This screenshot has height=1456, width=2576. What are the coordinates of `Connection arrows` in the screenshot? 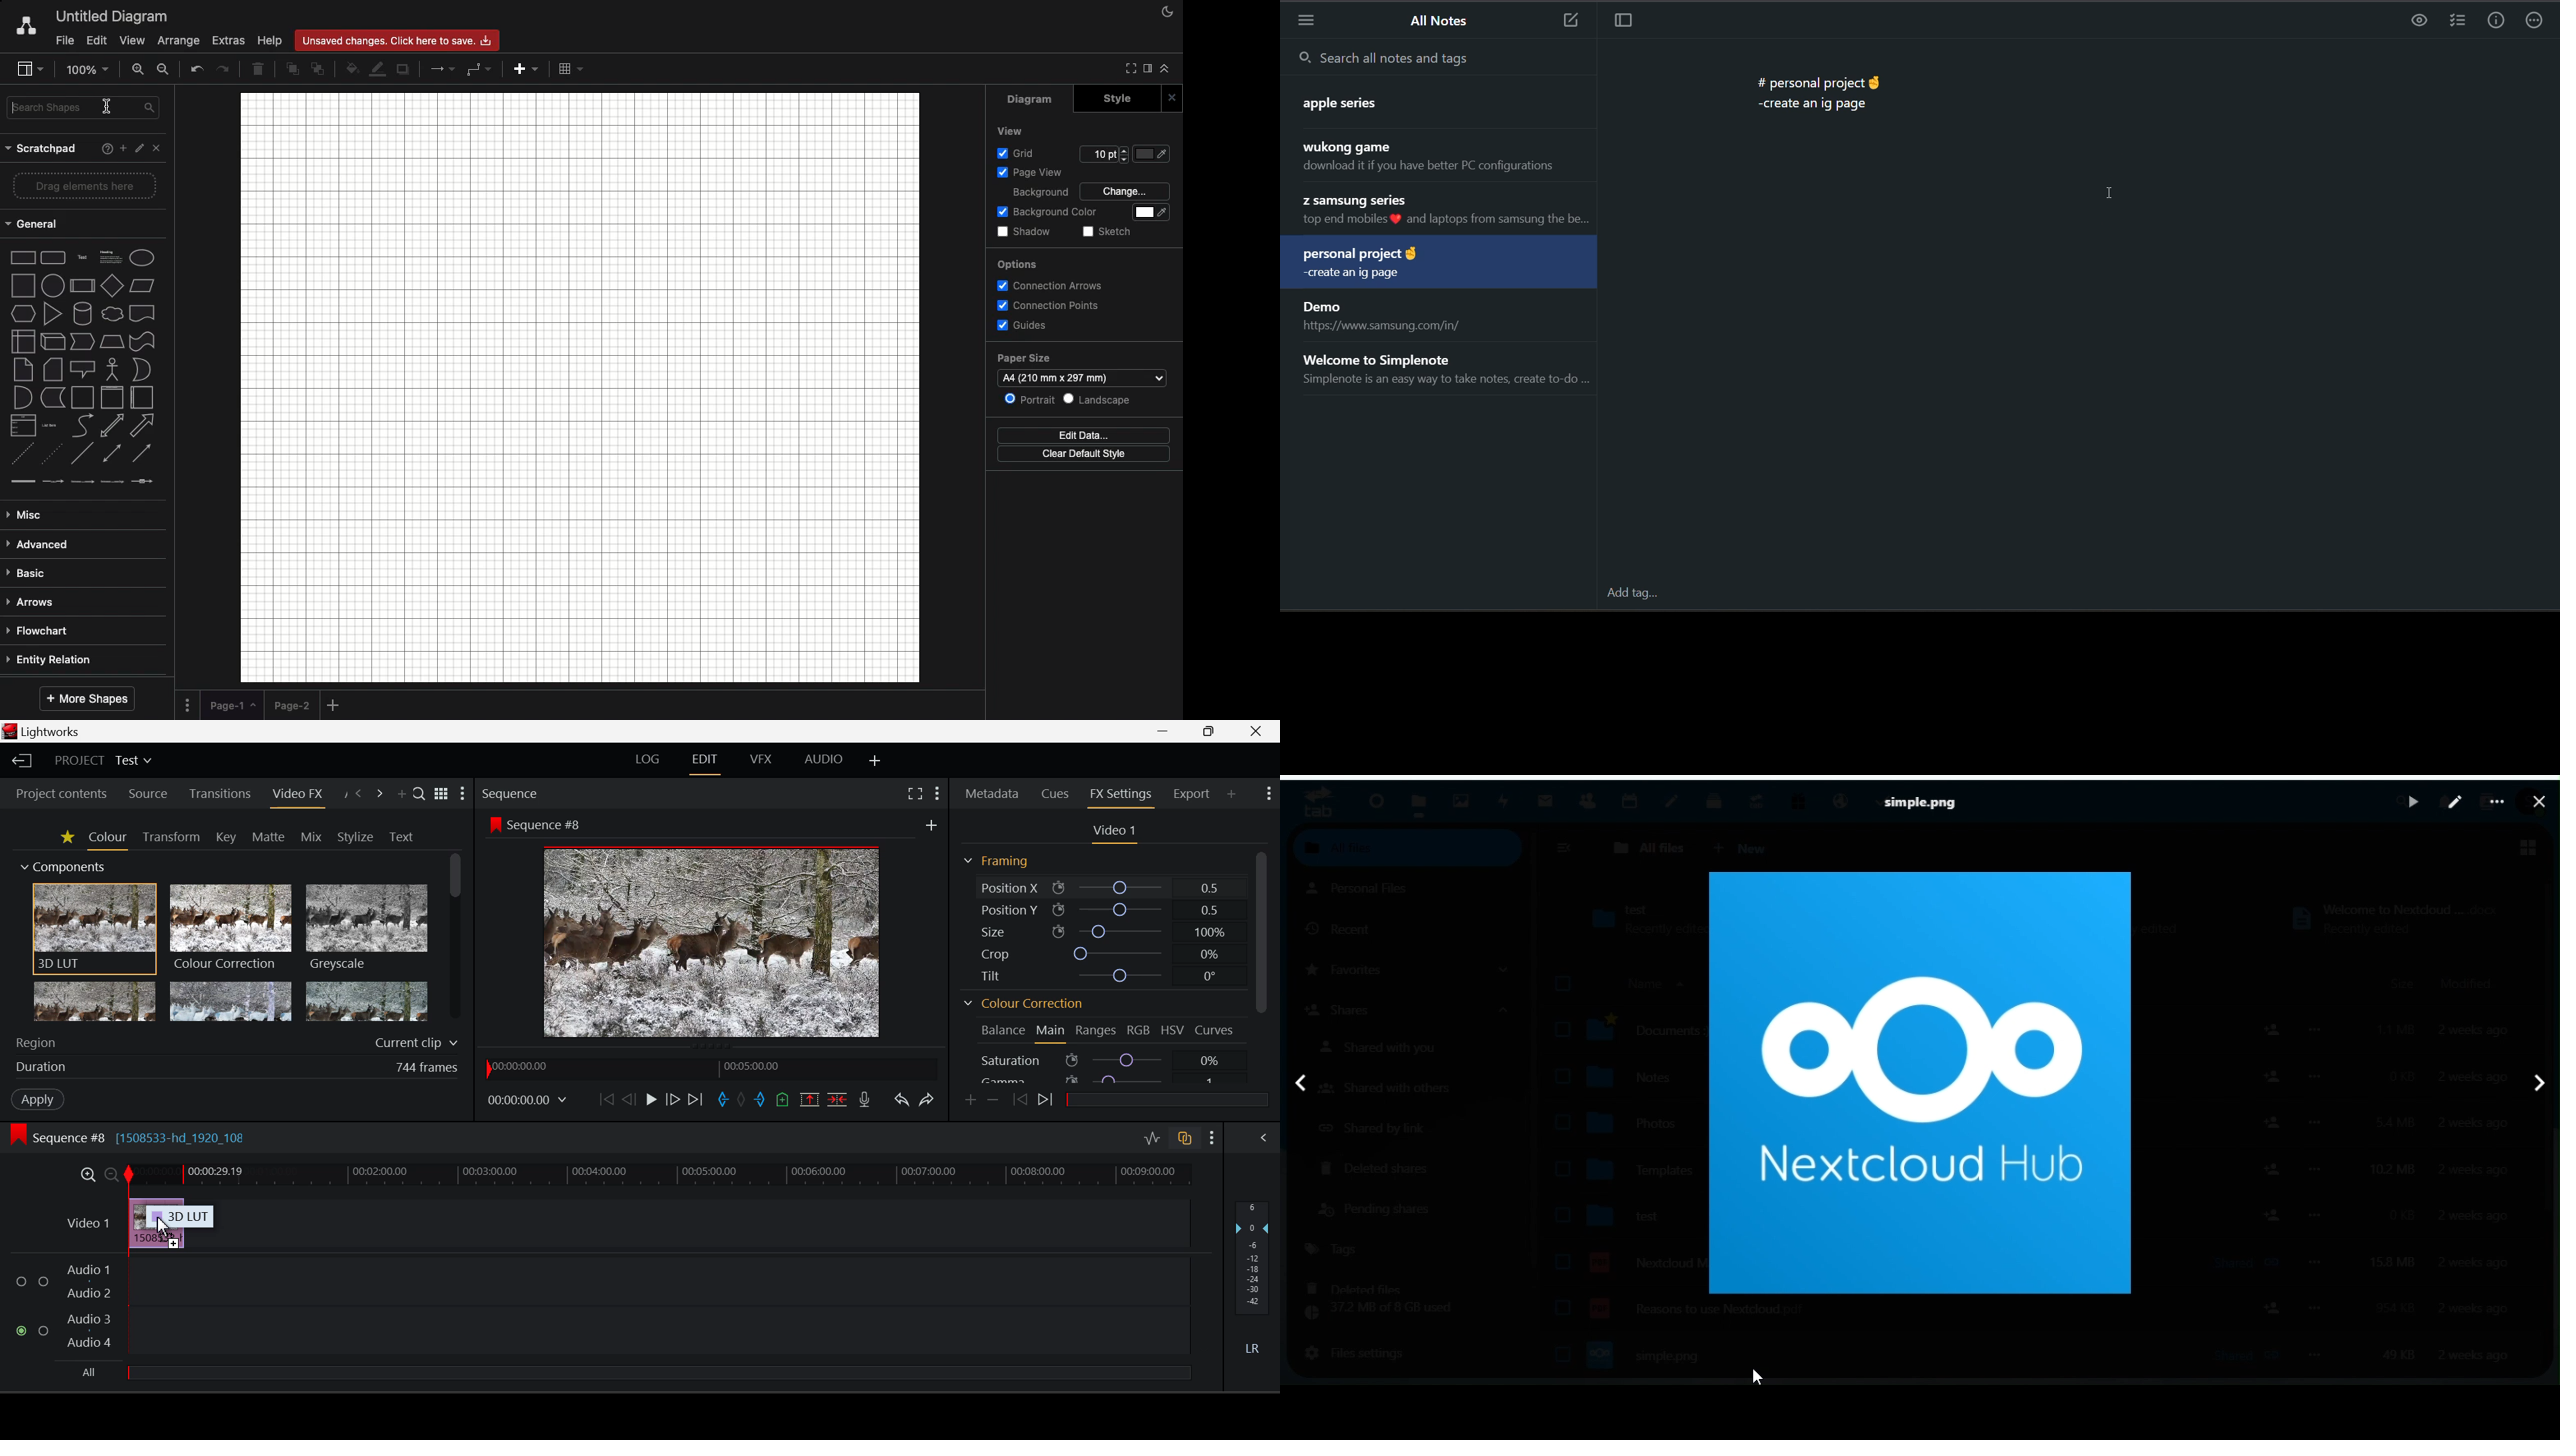 It's located at (1050, 284).